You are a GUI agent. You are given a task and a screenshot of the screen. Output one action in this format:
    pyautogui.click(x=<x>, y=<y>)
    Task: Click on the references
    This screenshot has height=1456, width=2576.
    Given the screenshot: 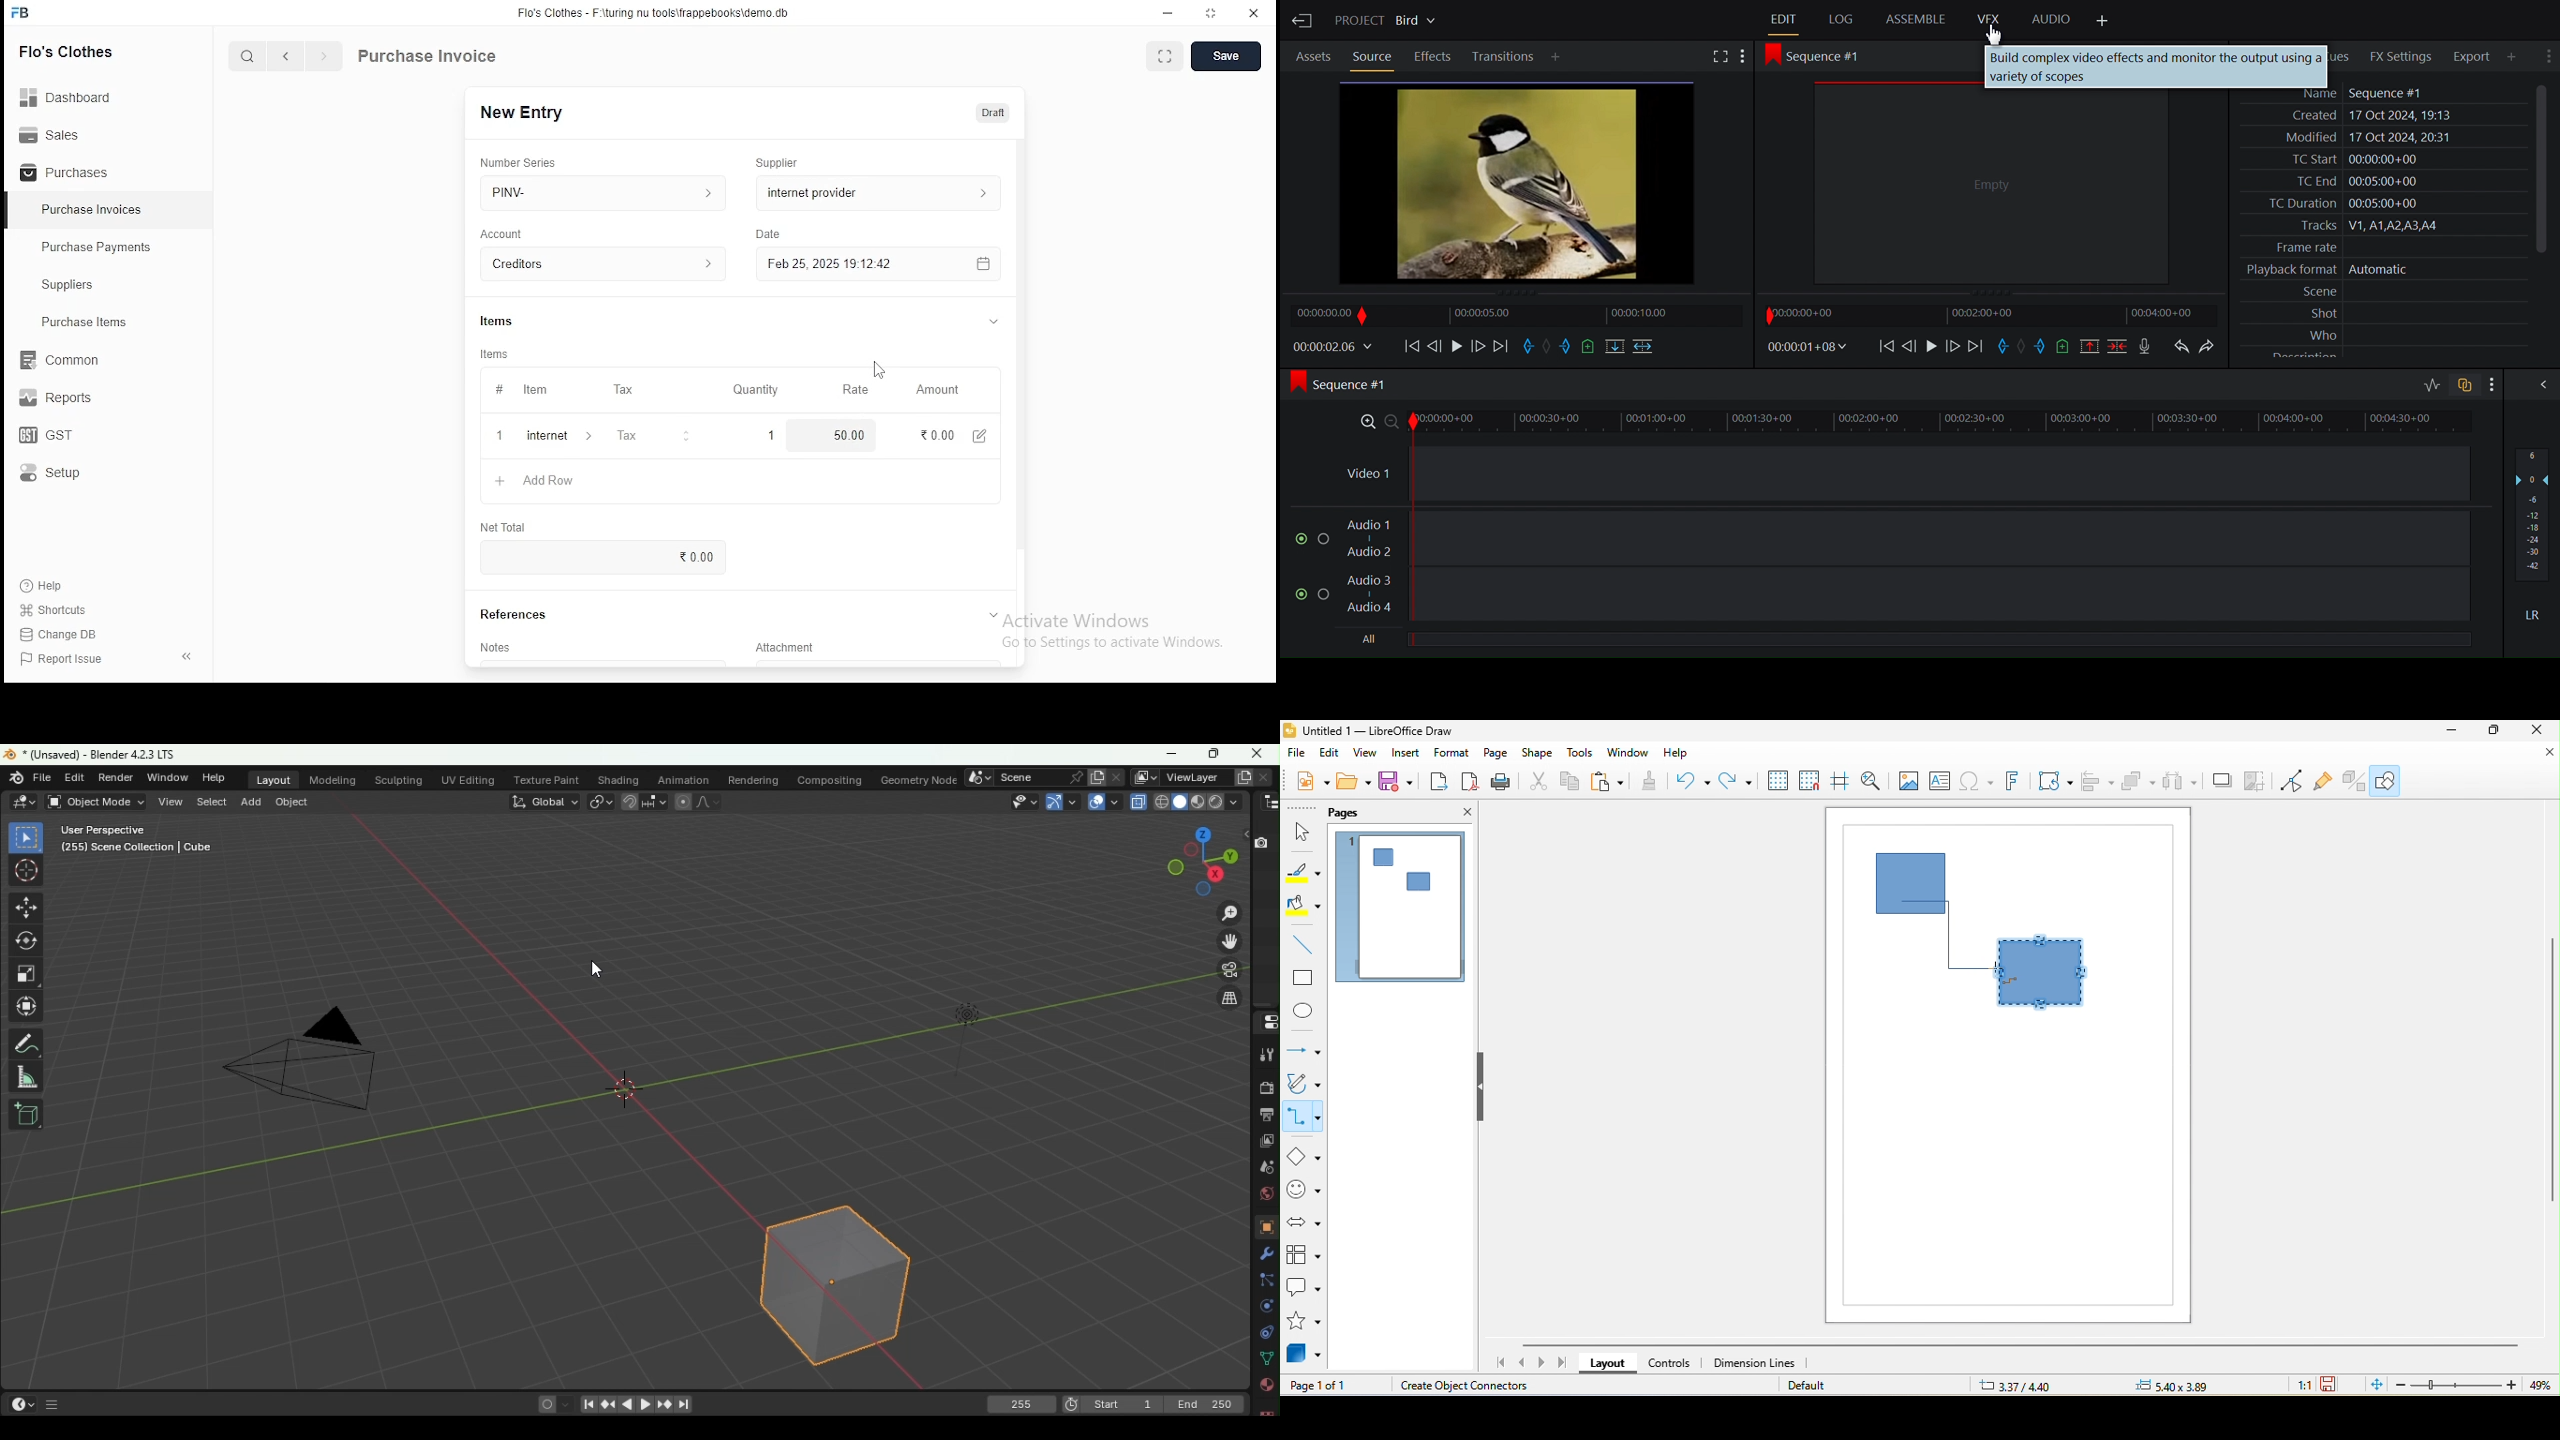 What is the action you would take?
    pyautogui.click(x=515, y=615)
    